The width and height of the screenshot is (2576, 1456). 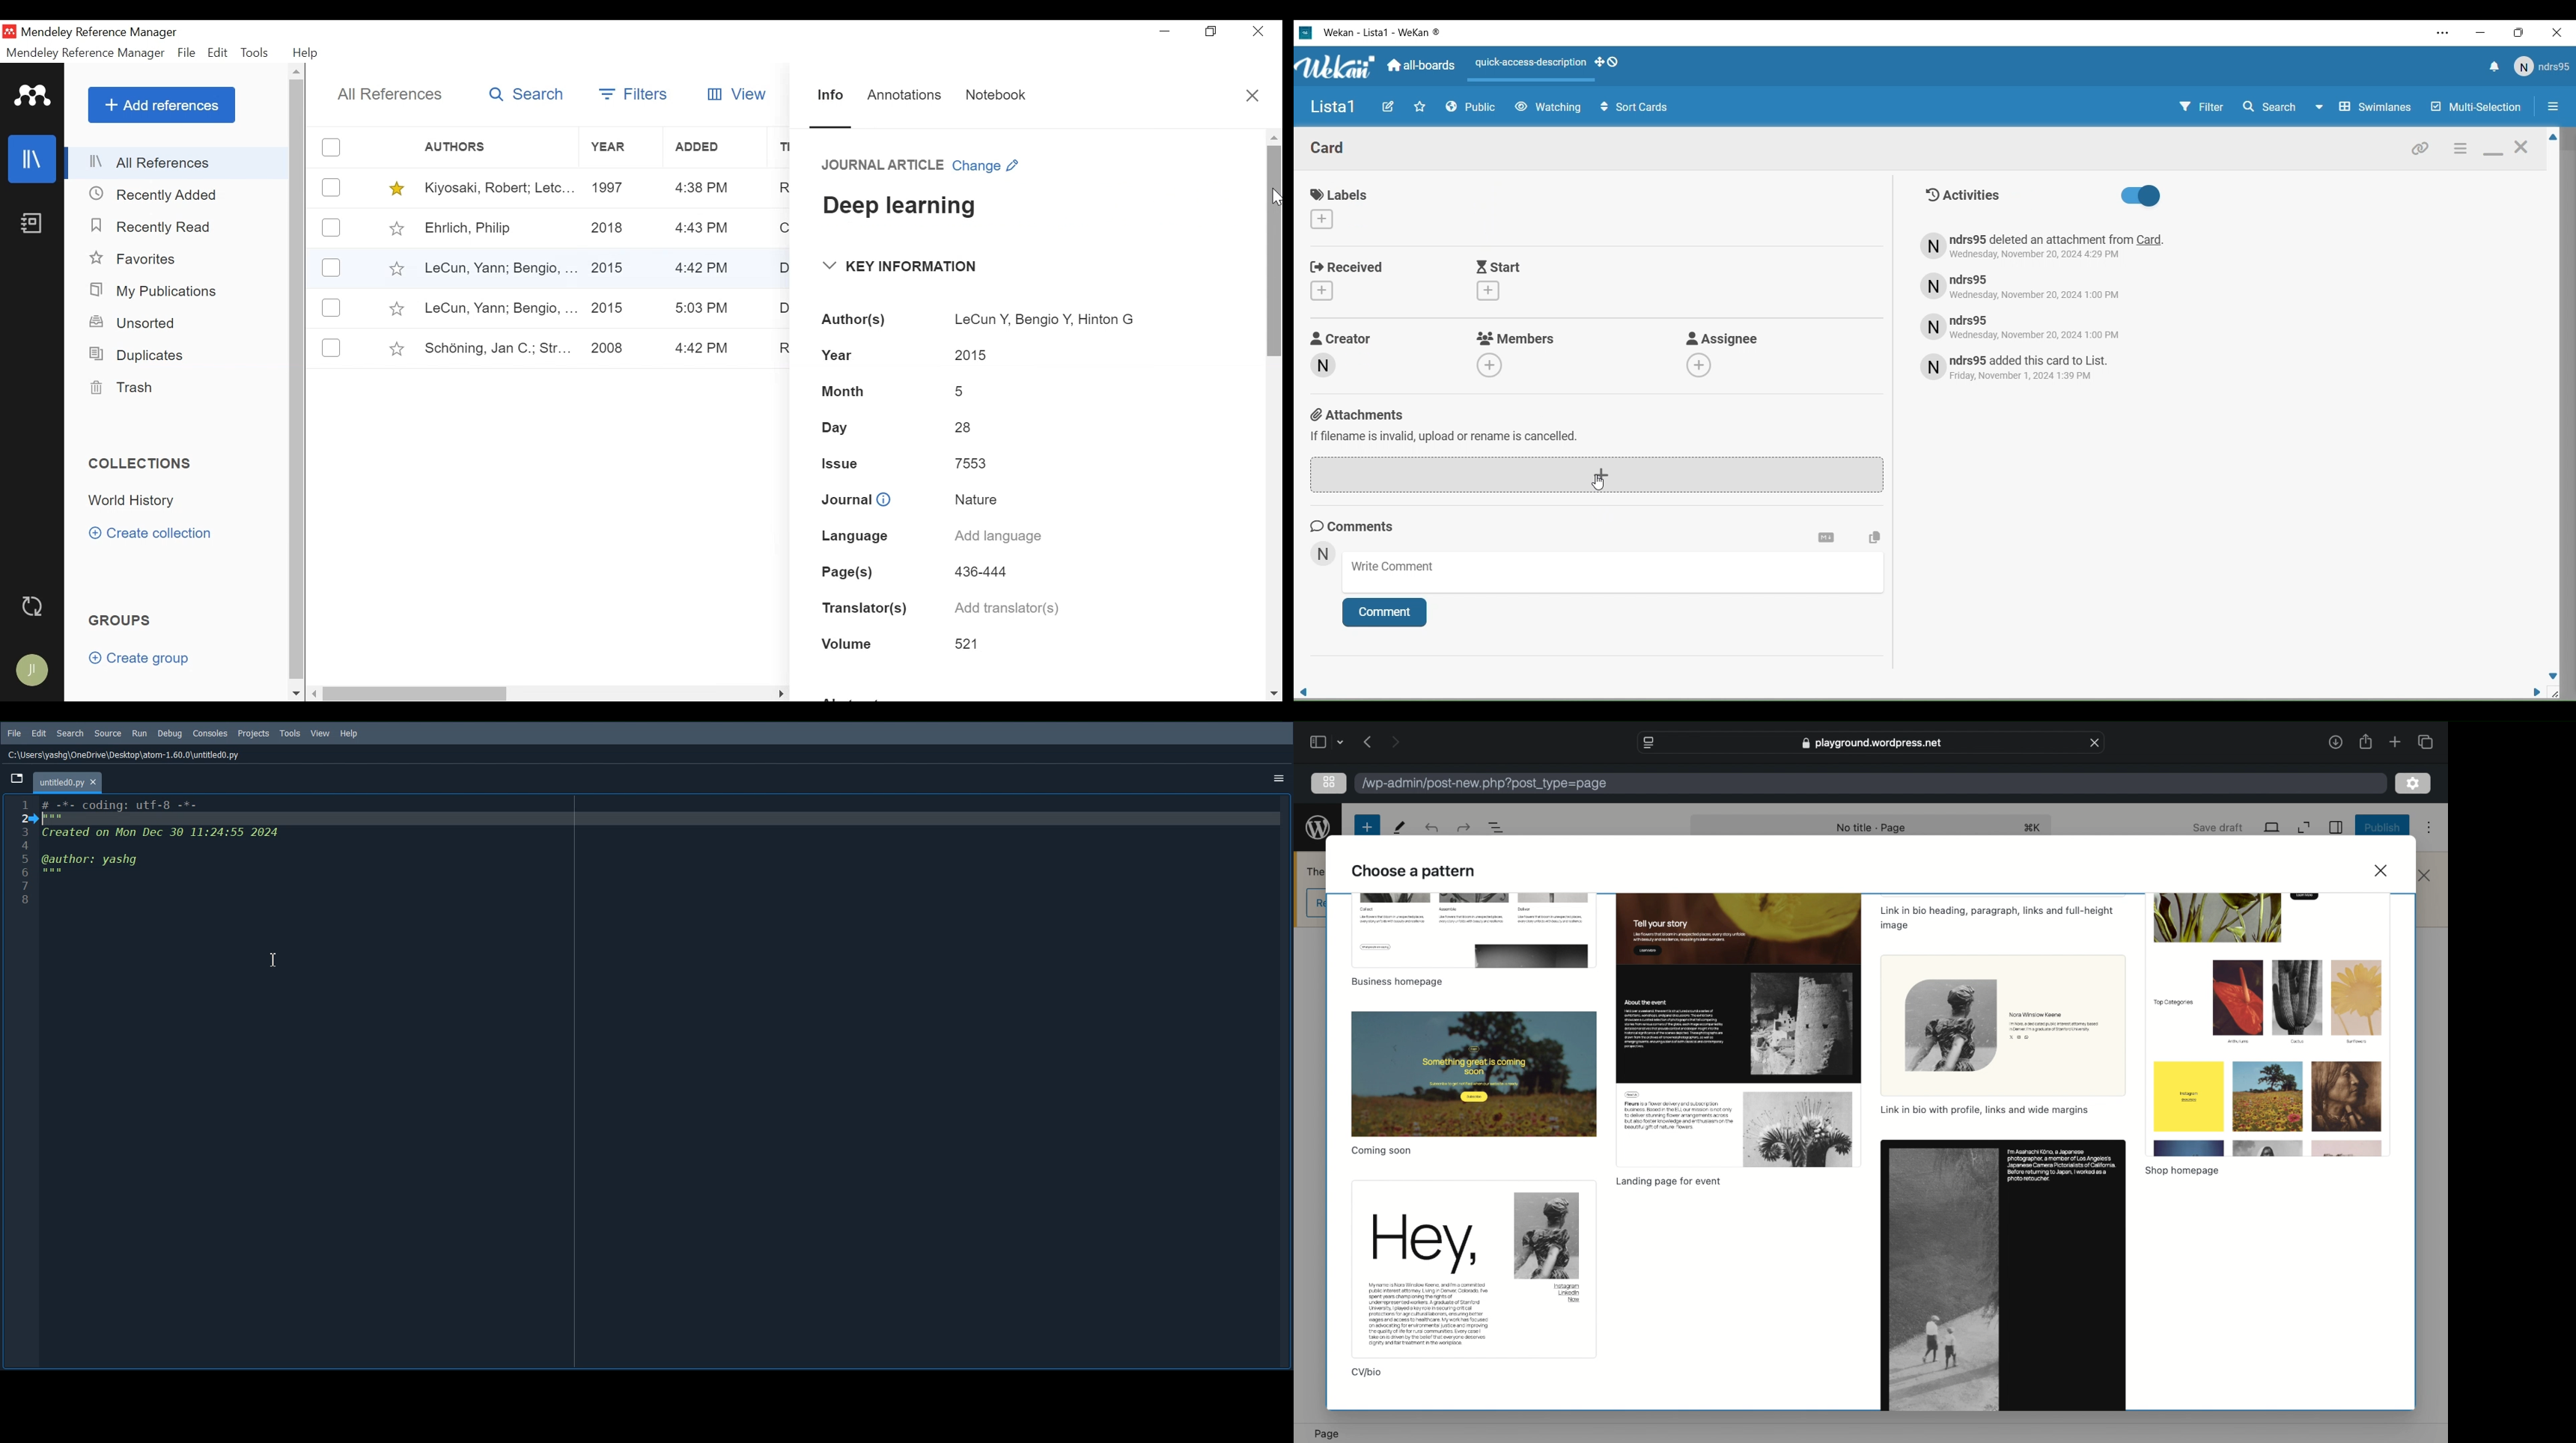 I want to click on more options, so click(x=2429, y=828).